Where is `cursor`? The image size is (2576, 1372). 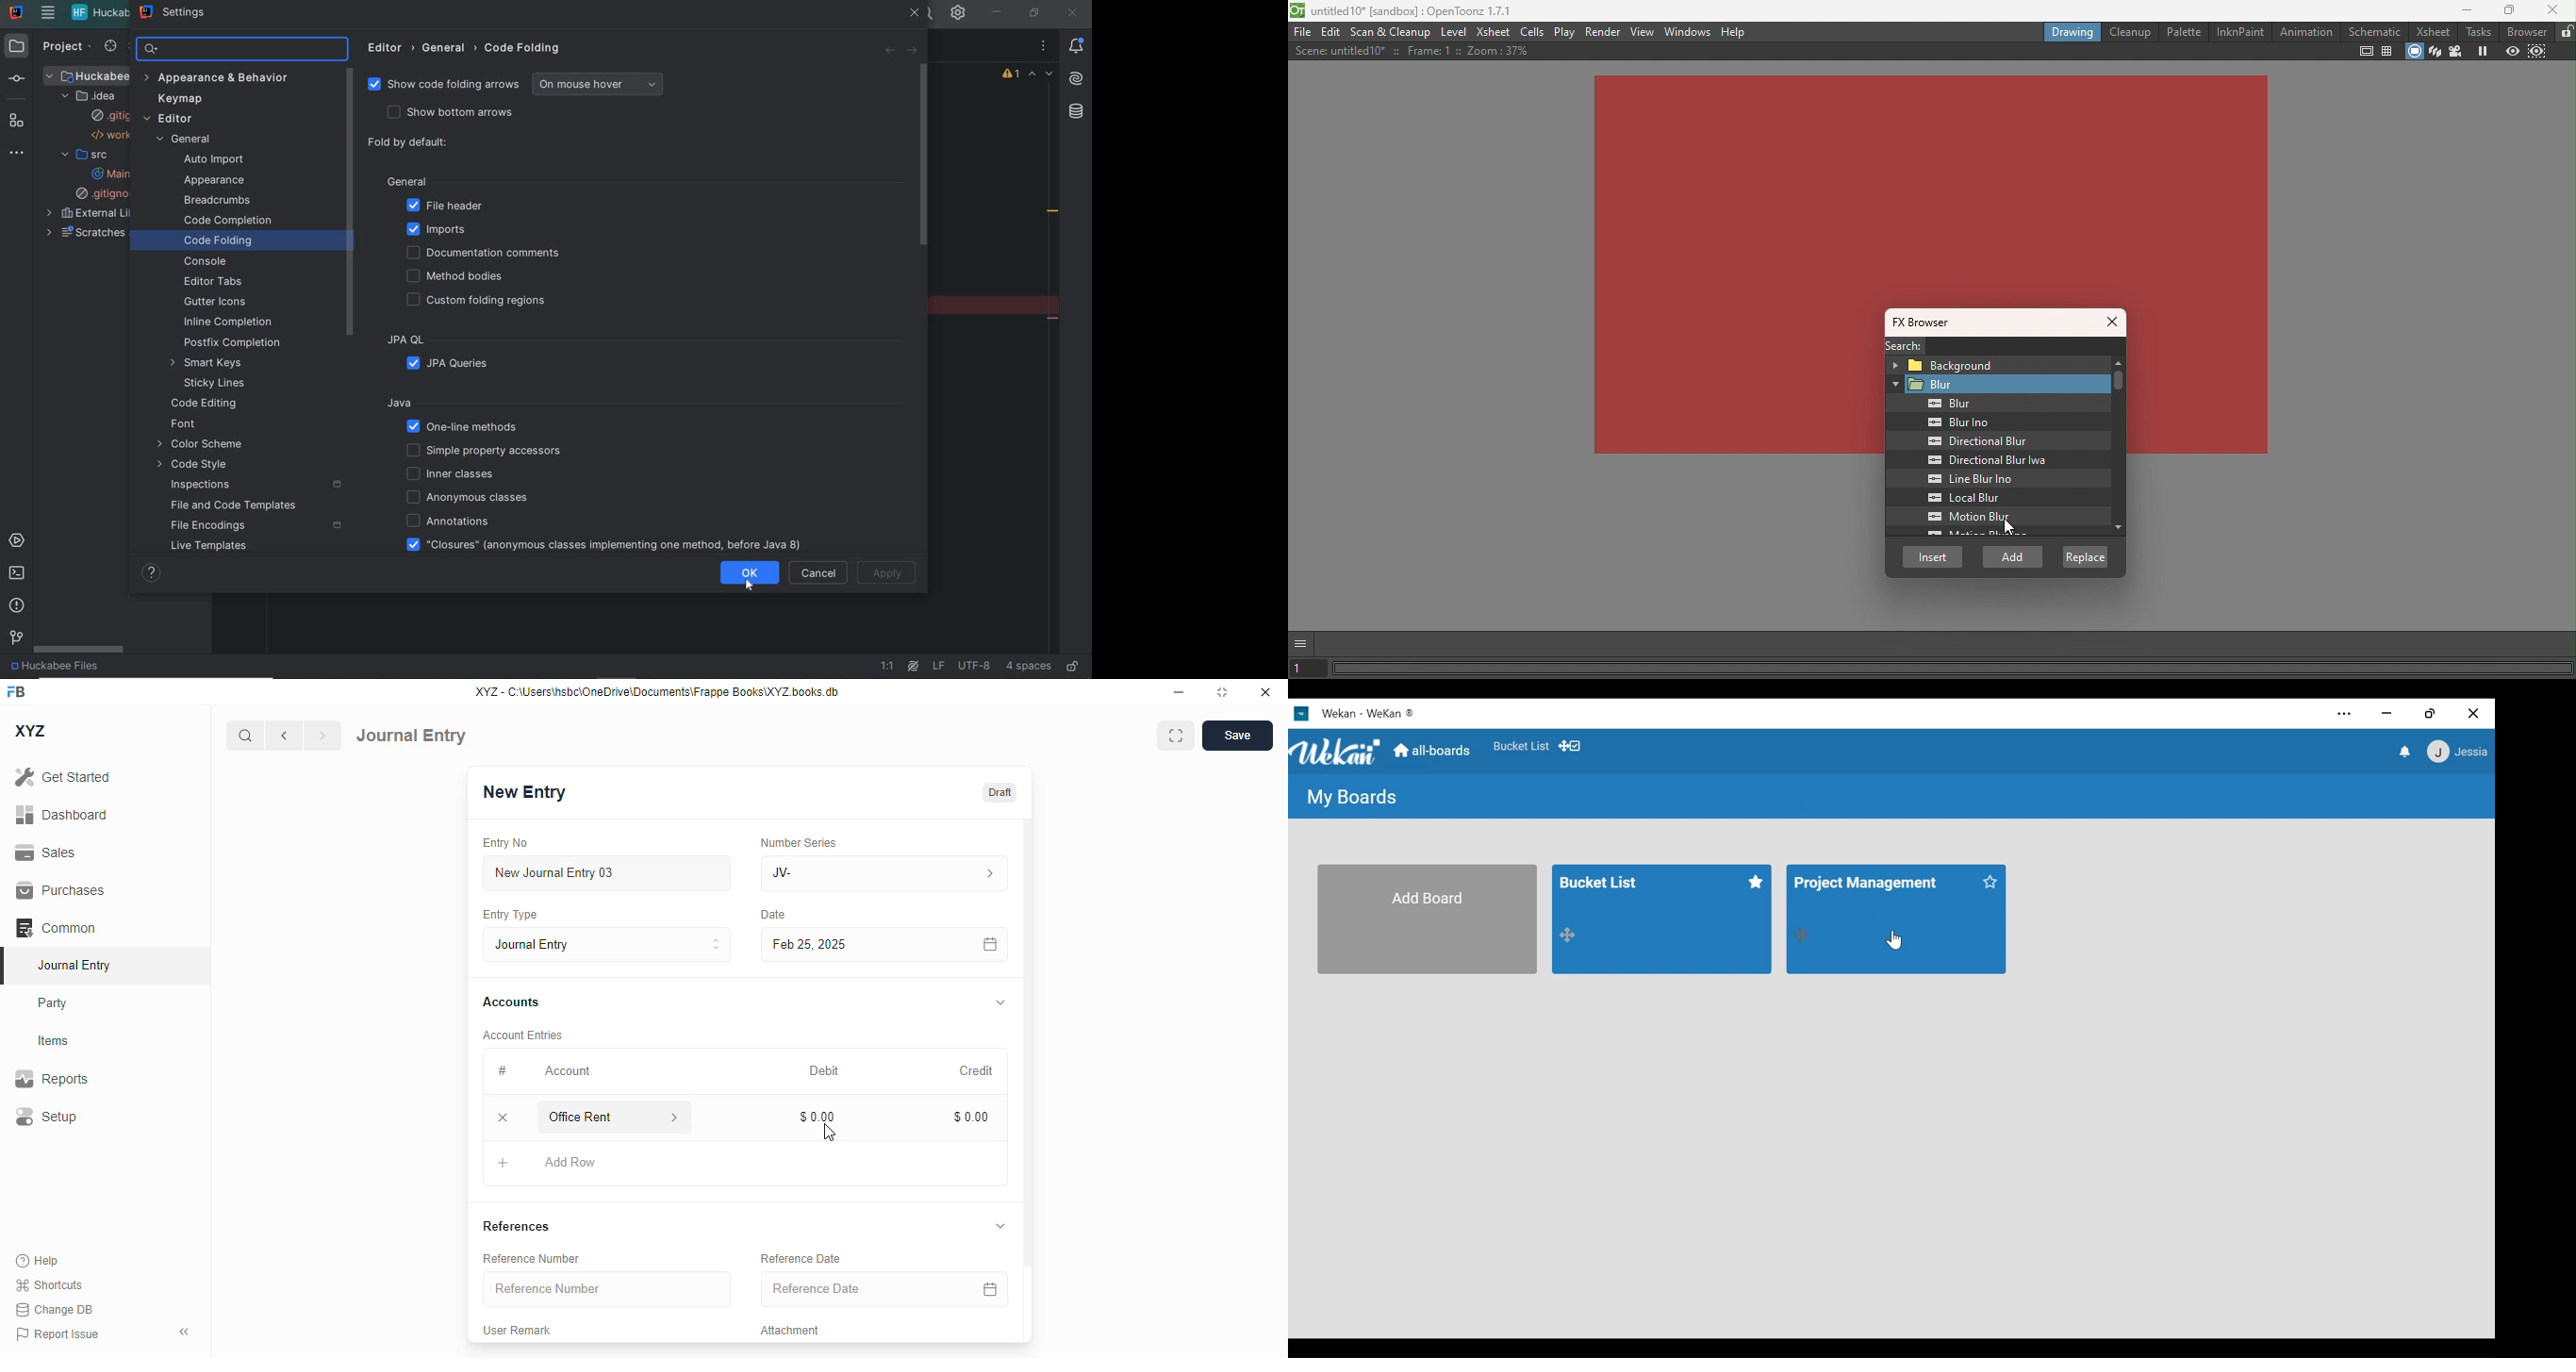
cursor is located at coordinates (750, 587).